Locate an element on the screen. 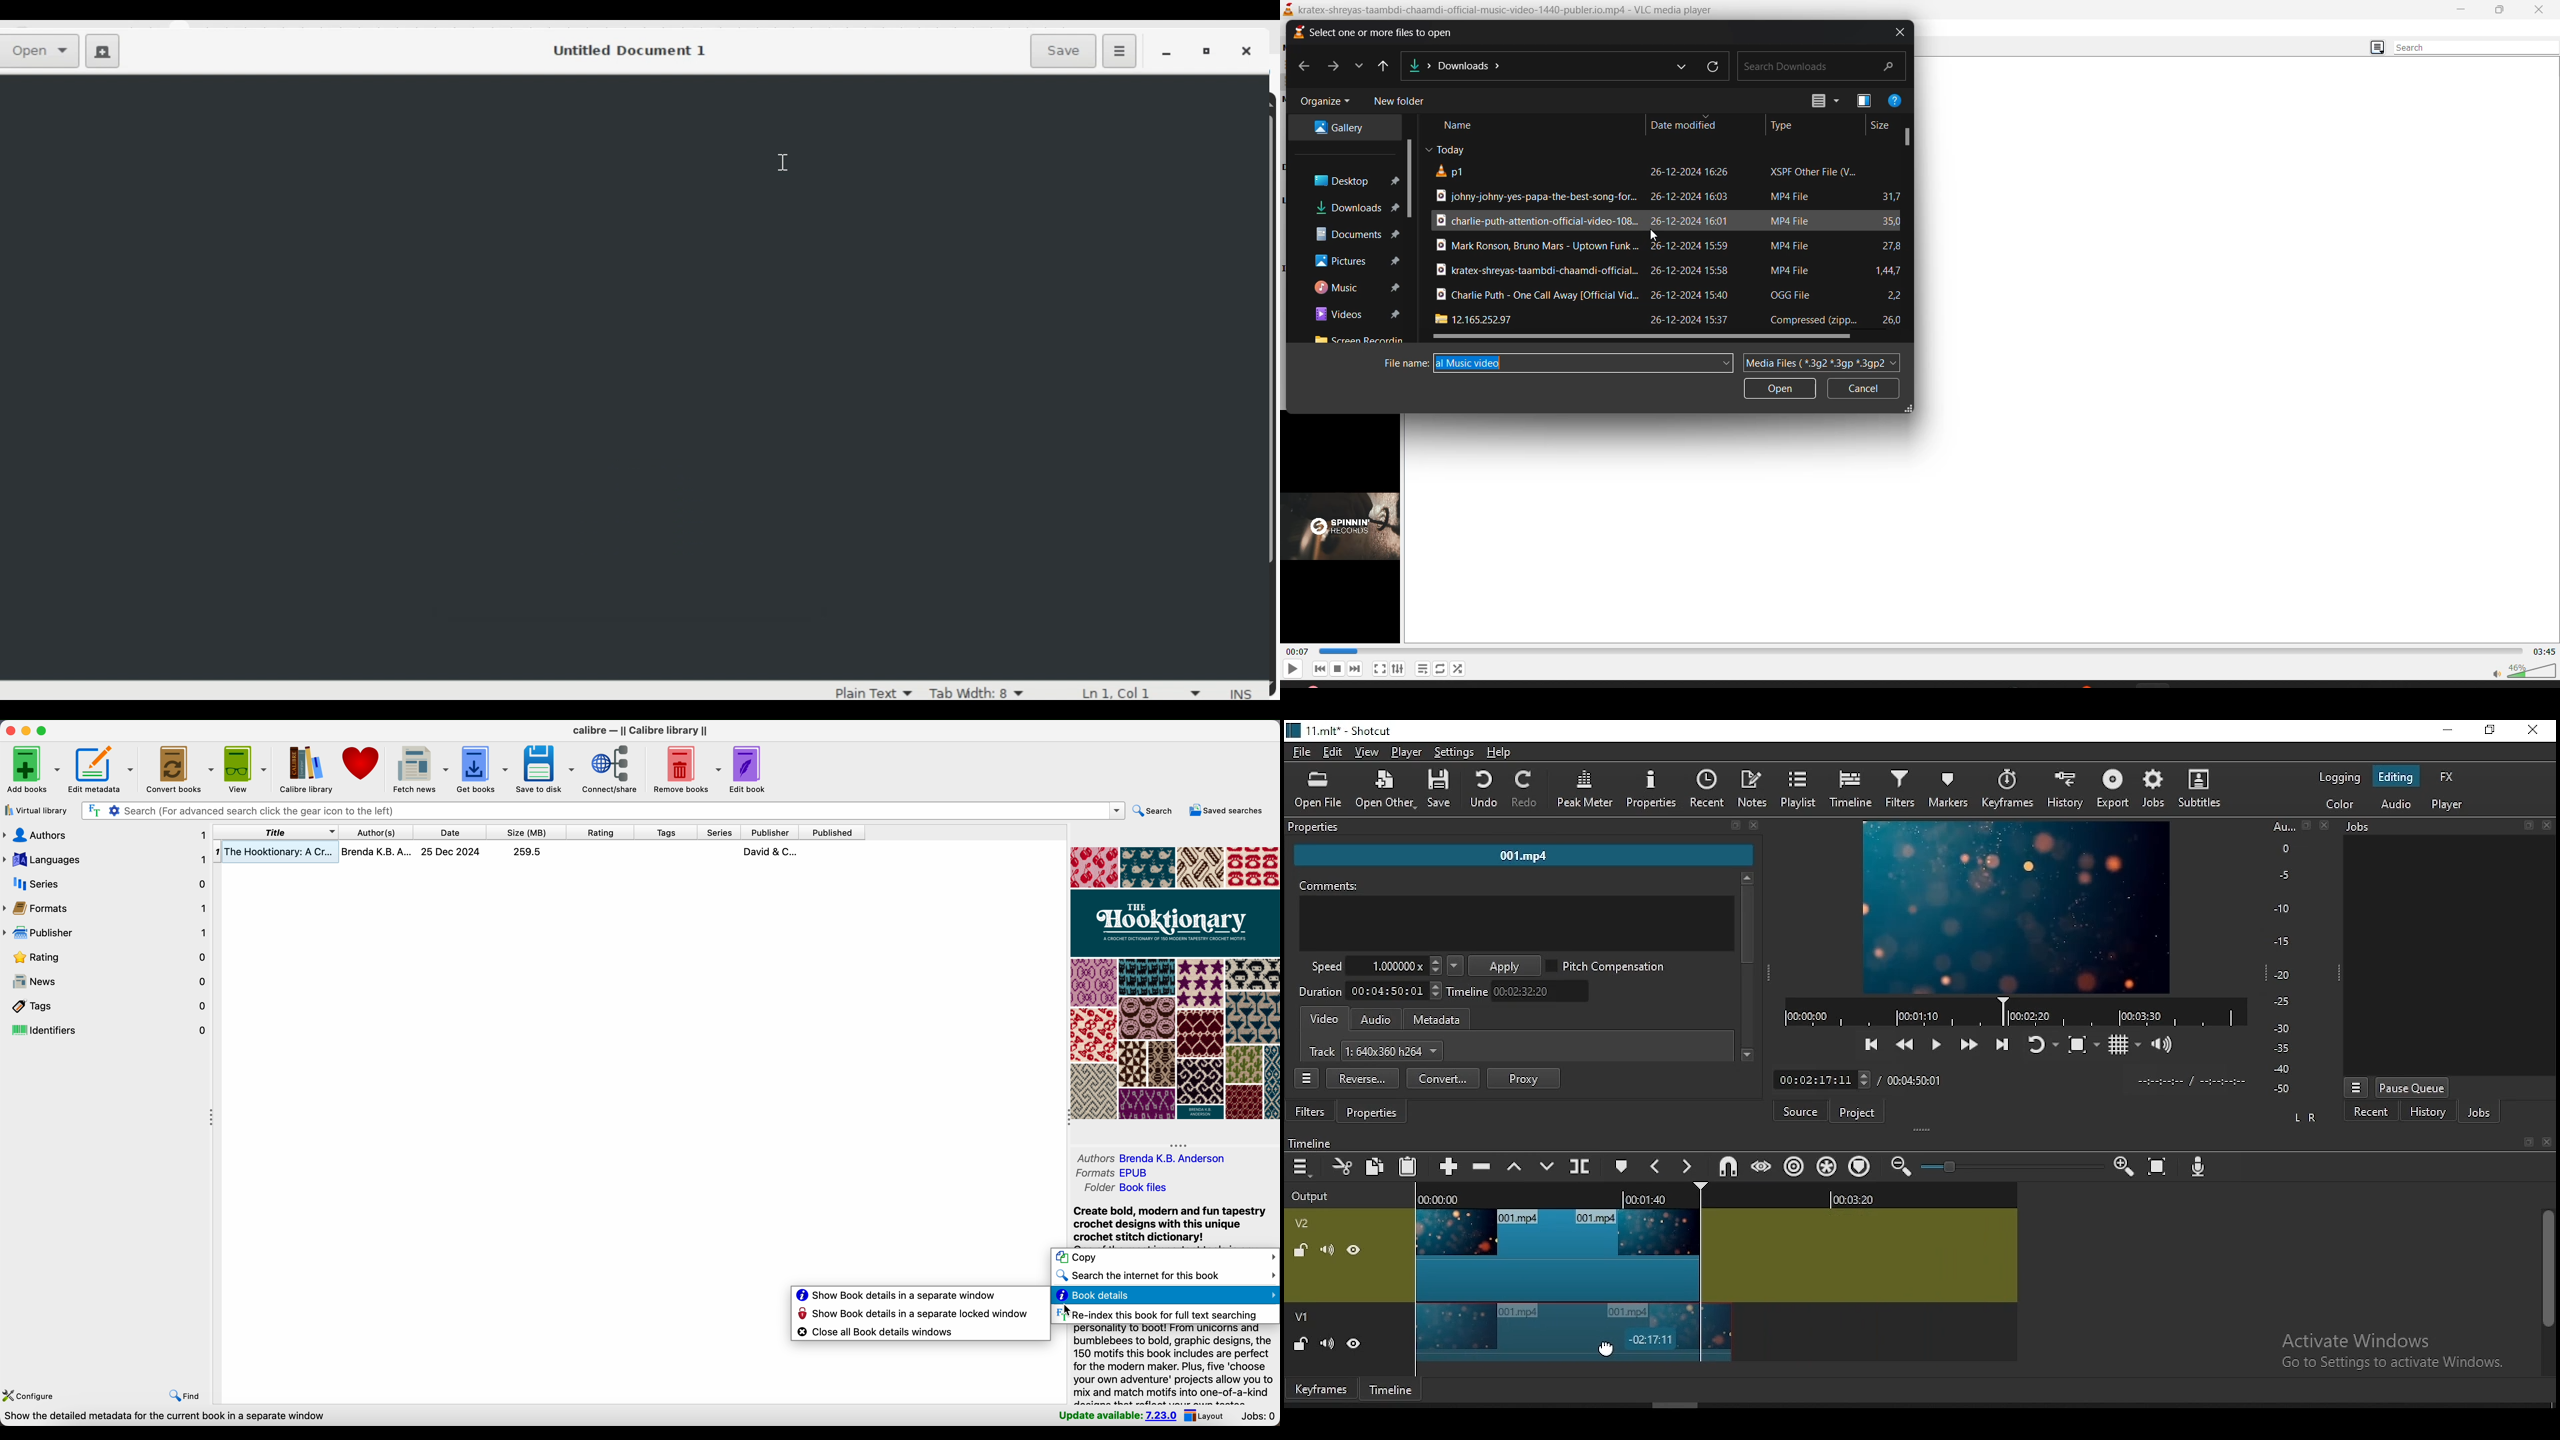 The height and width of the screenshot is (1456, 2576). total track time is located at coordinates (2545, 650).